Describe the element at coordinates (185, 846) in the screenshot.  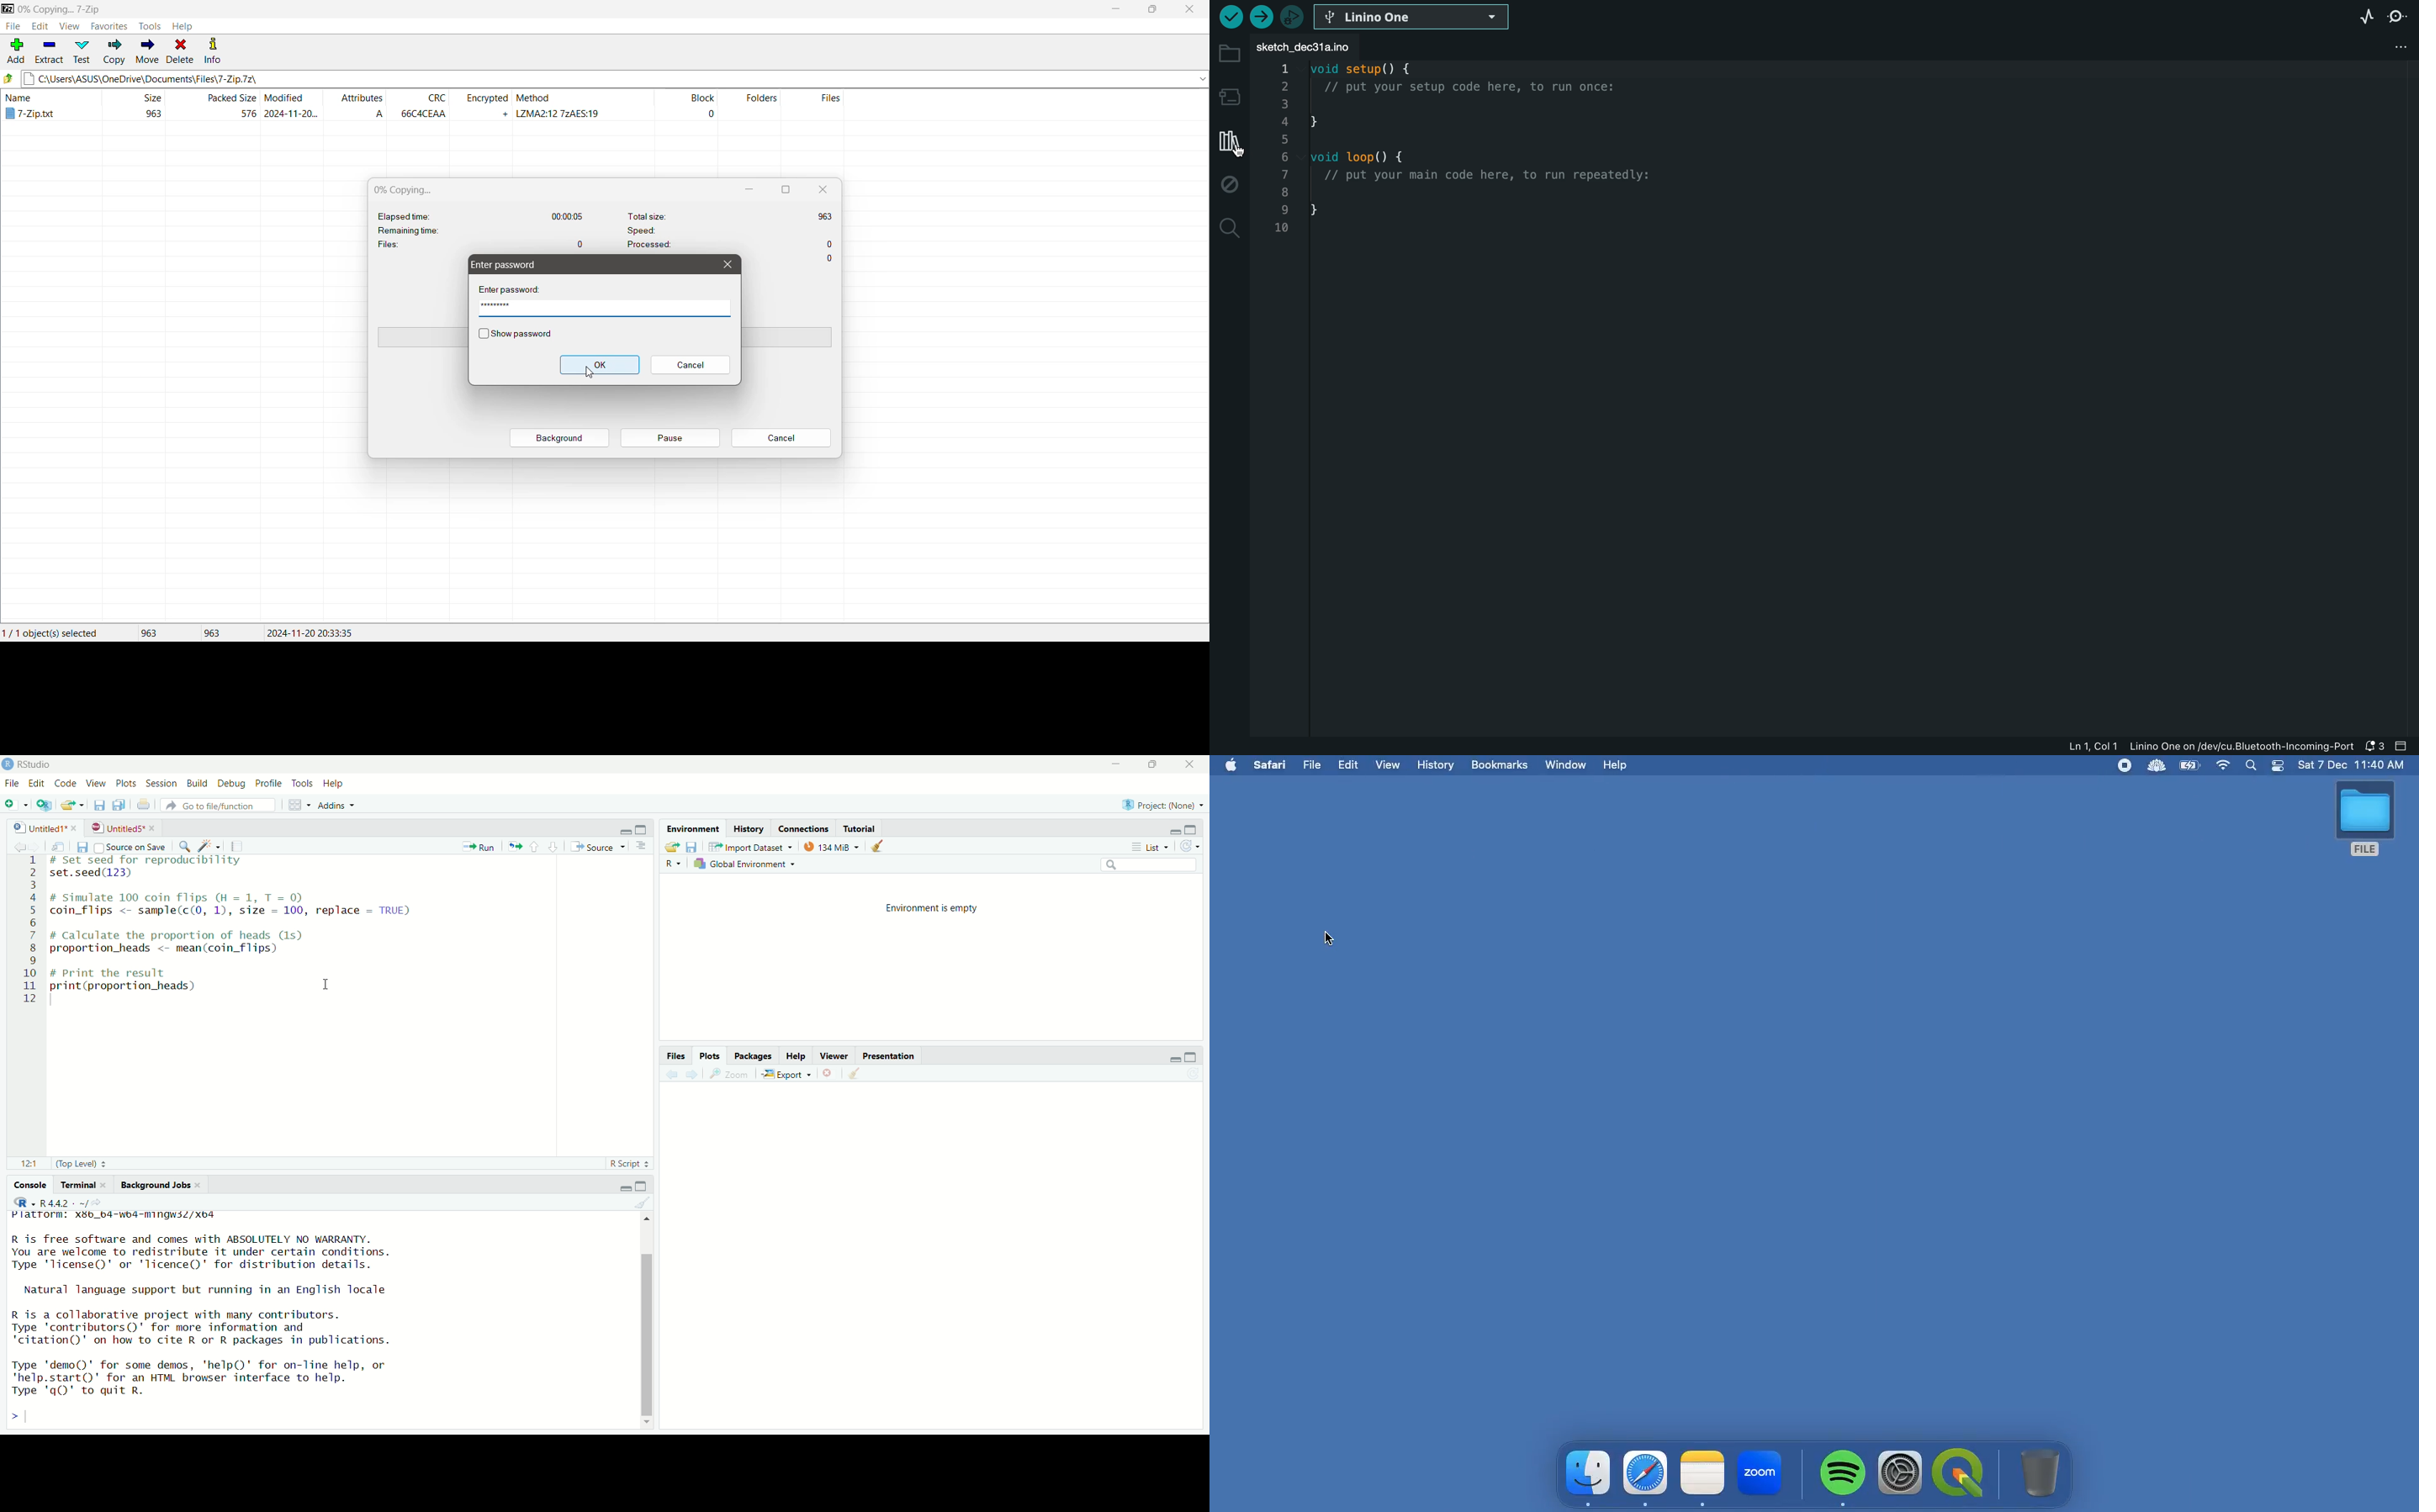
I see `find/replace` at that location.